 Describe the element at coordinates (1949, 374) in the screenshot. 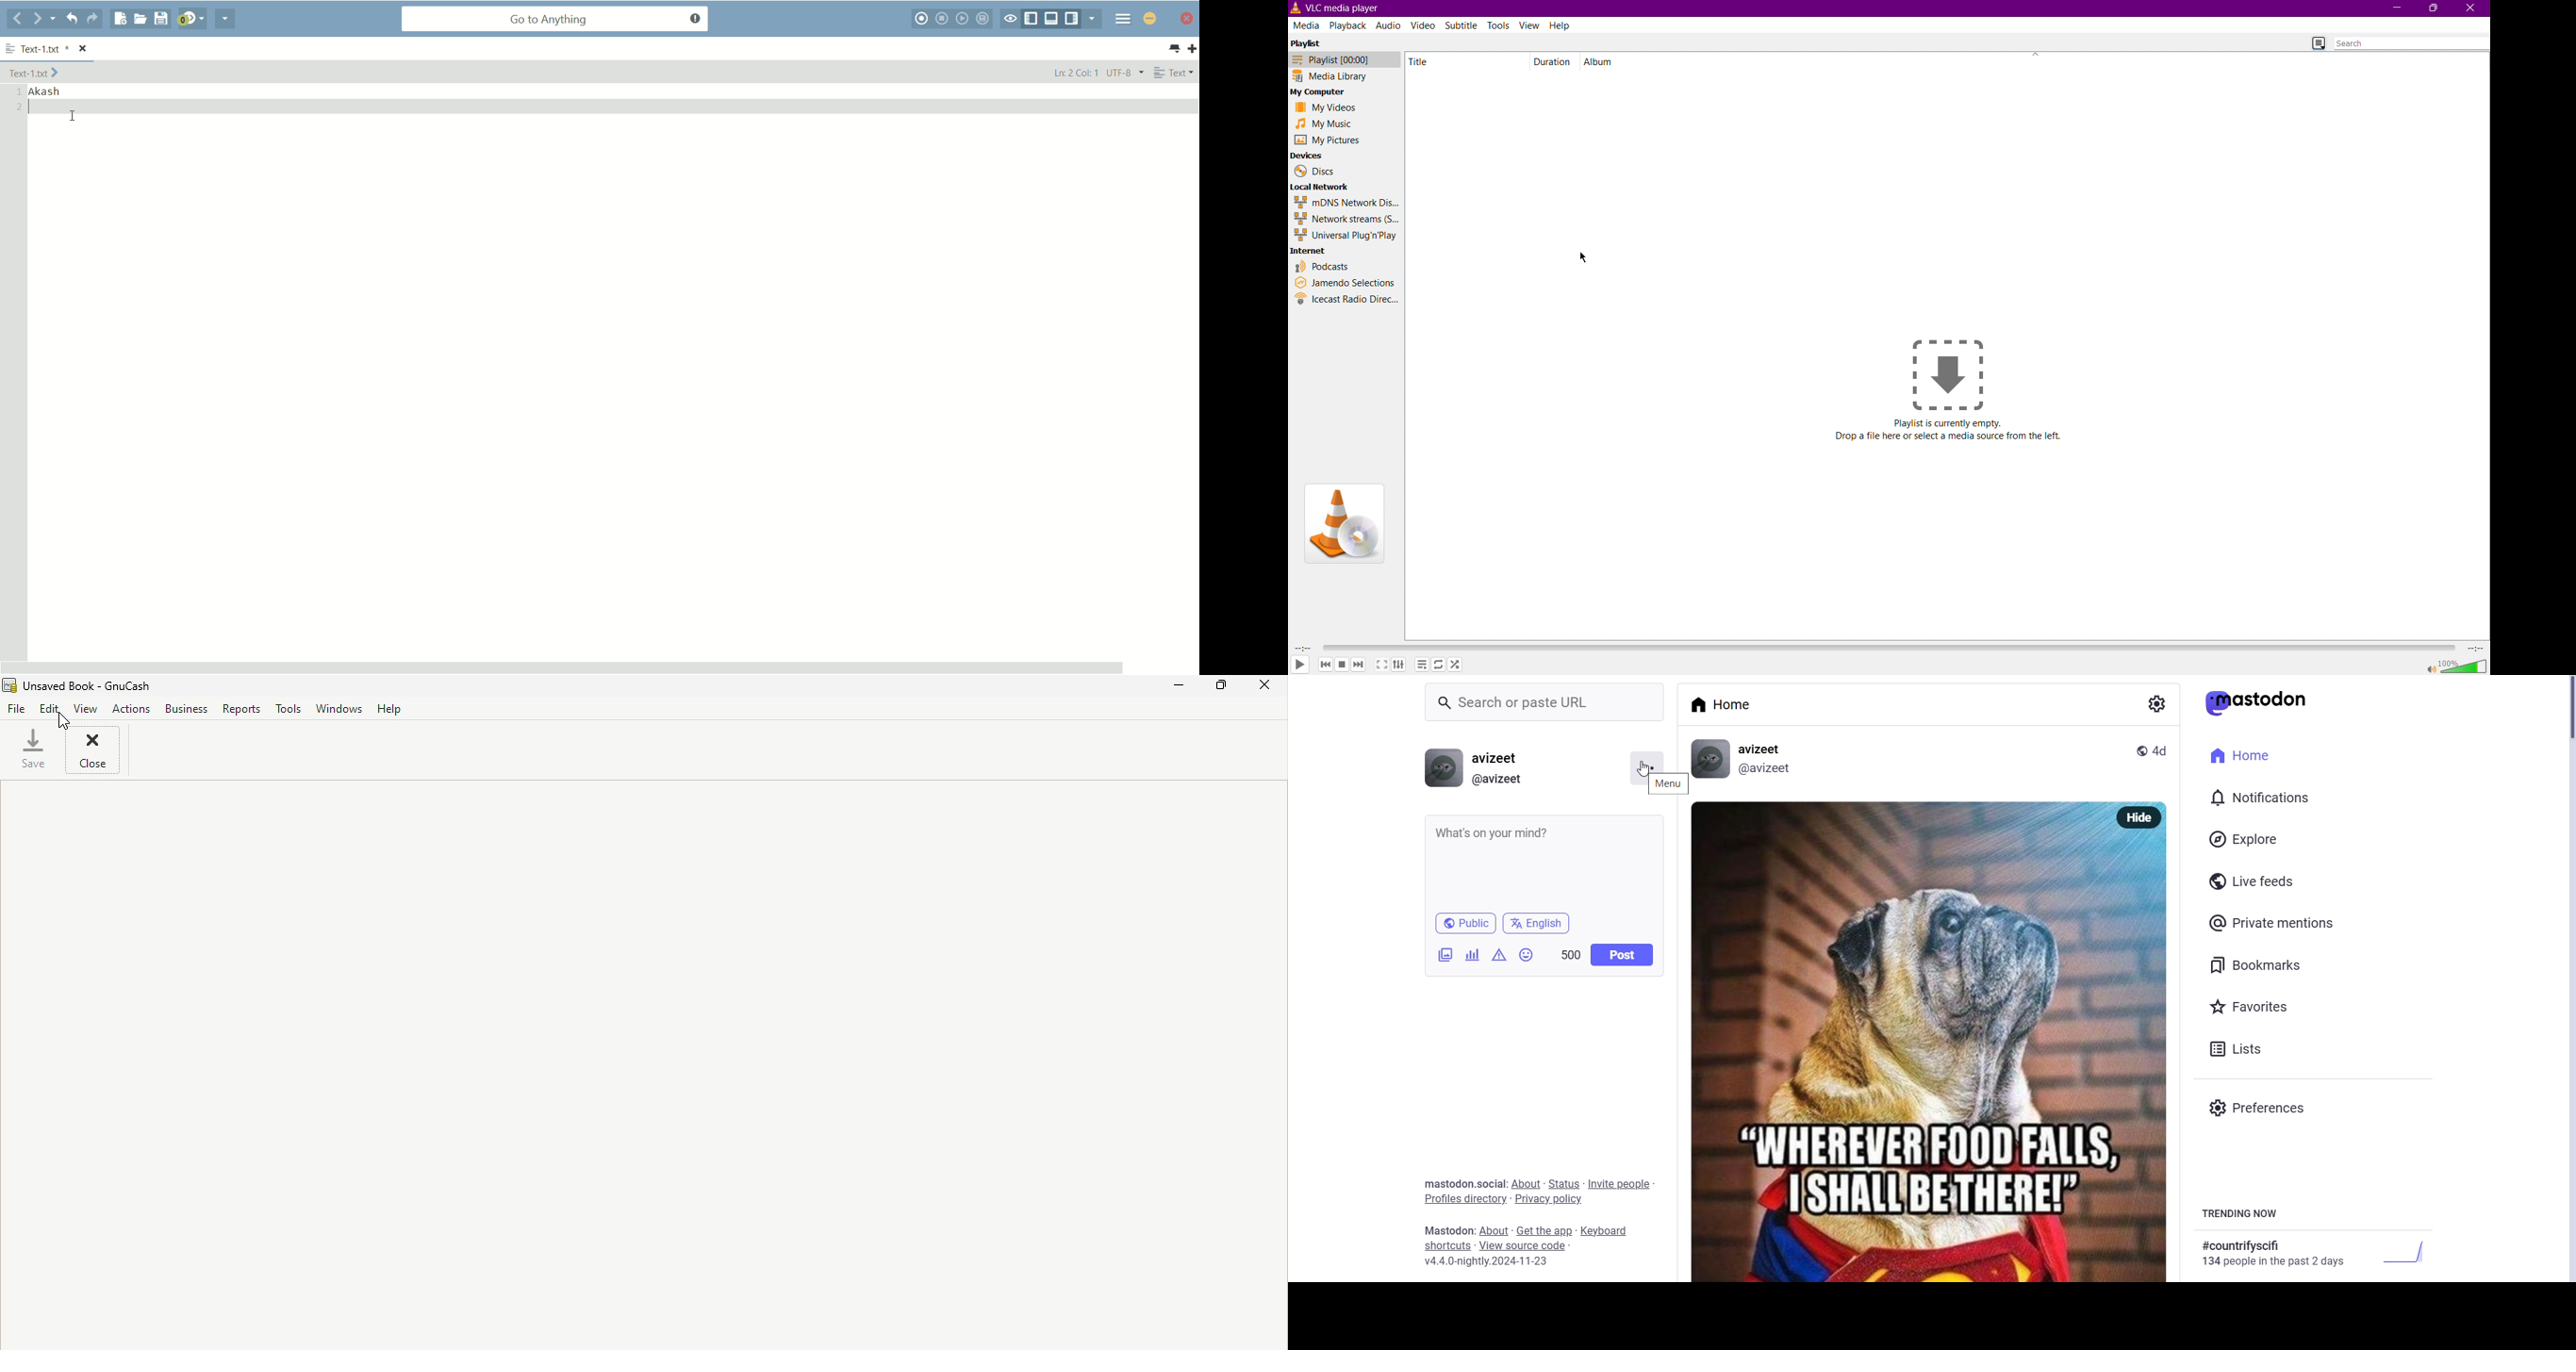

I see `Drop a file Icon` at that location.